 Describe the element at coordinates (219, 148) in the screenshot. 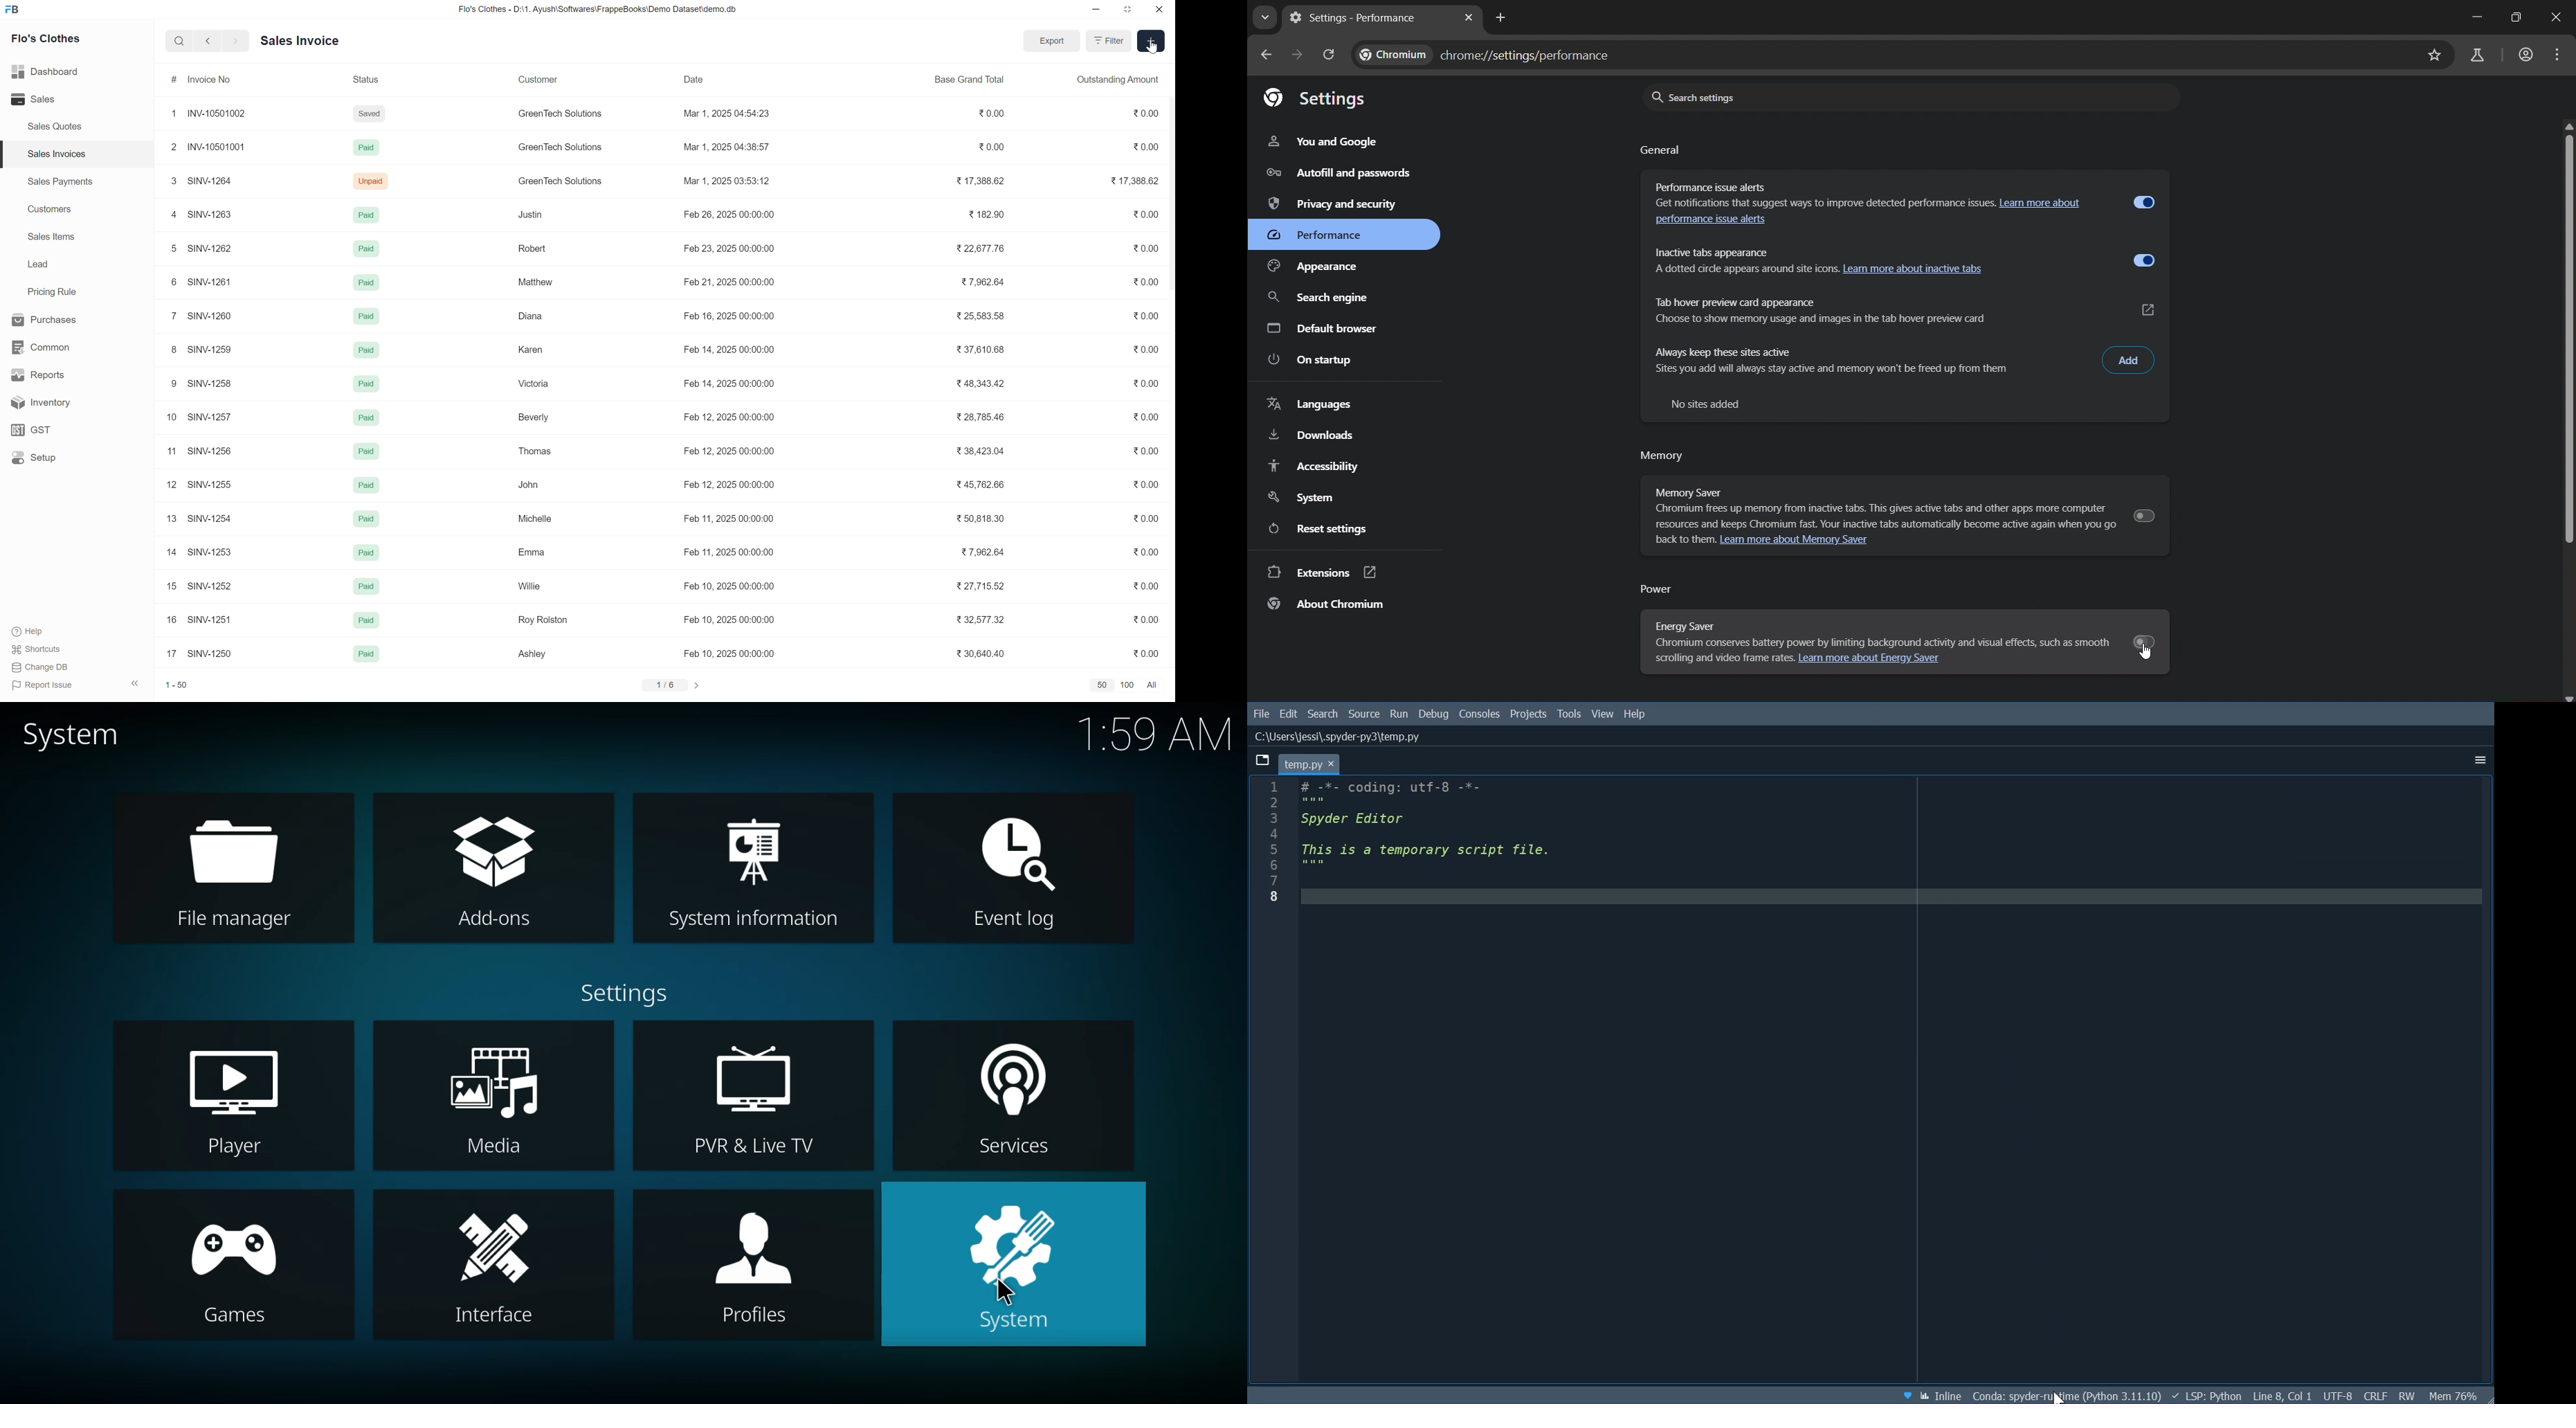

I see `INV-10501001` at that location.